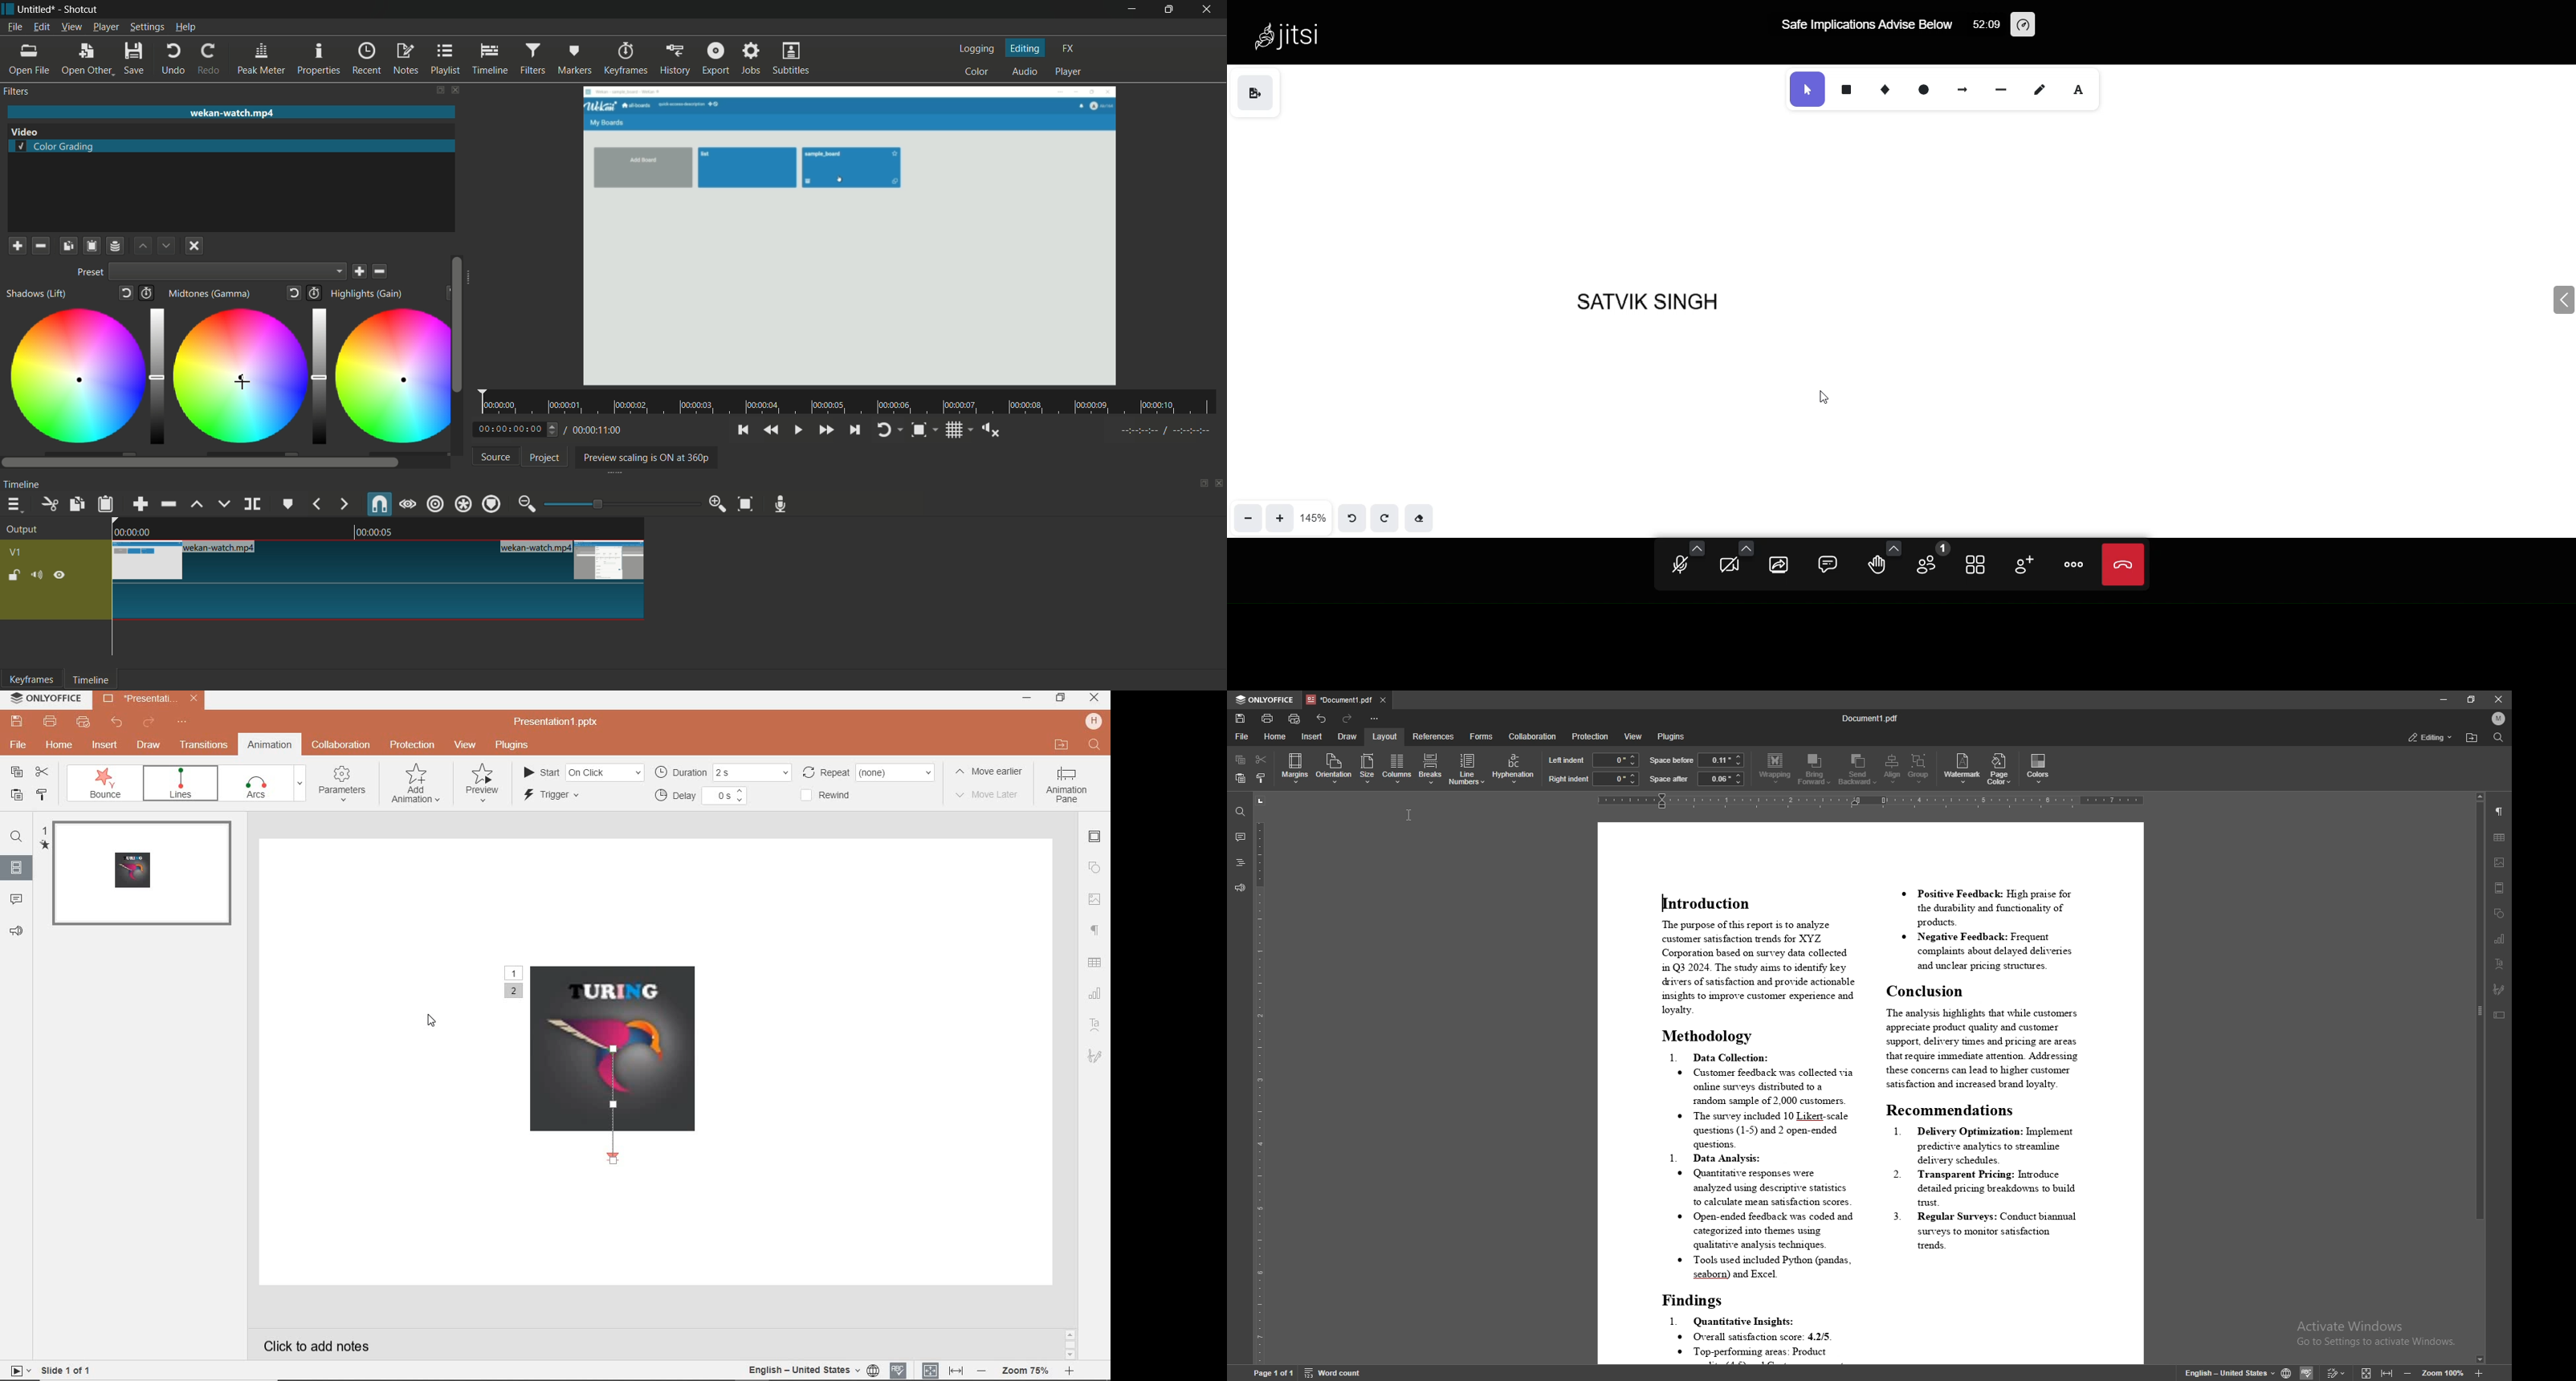 The width and height of the screenshot is (2576, 1400). What do you see at coordinates (2499, 718) in the screenshot?
I see `profile` at bounding box center [2499, 718].